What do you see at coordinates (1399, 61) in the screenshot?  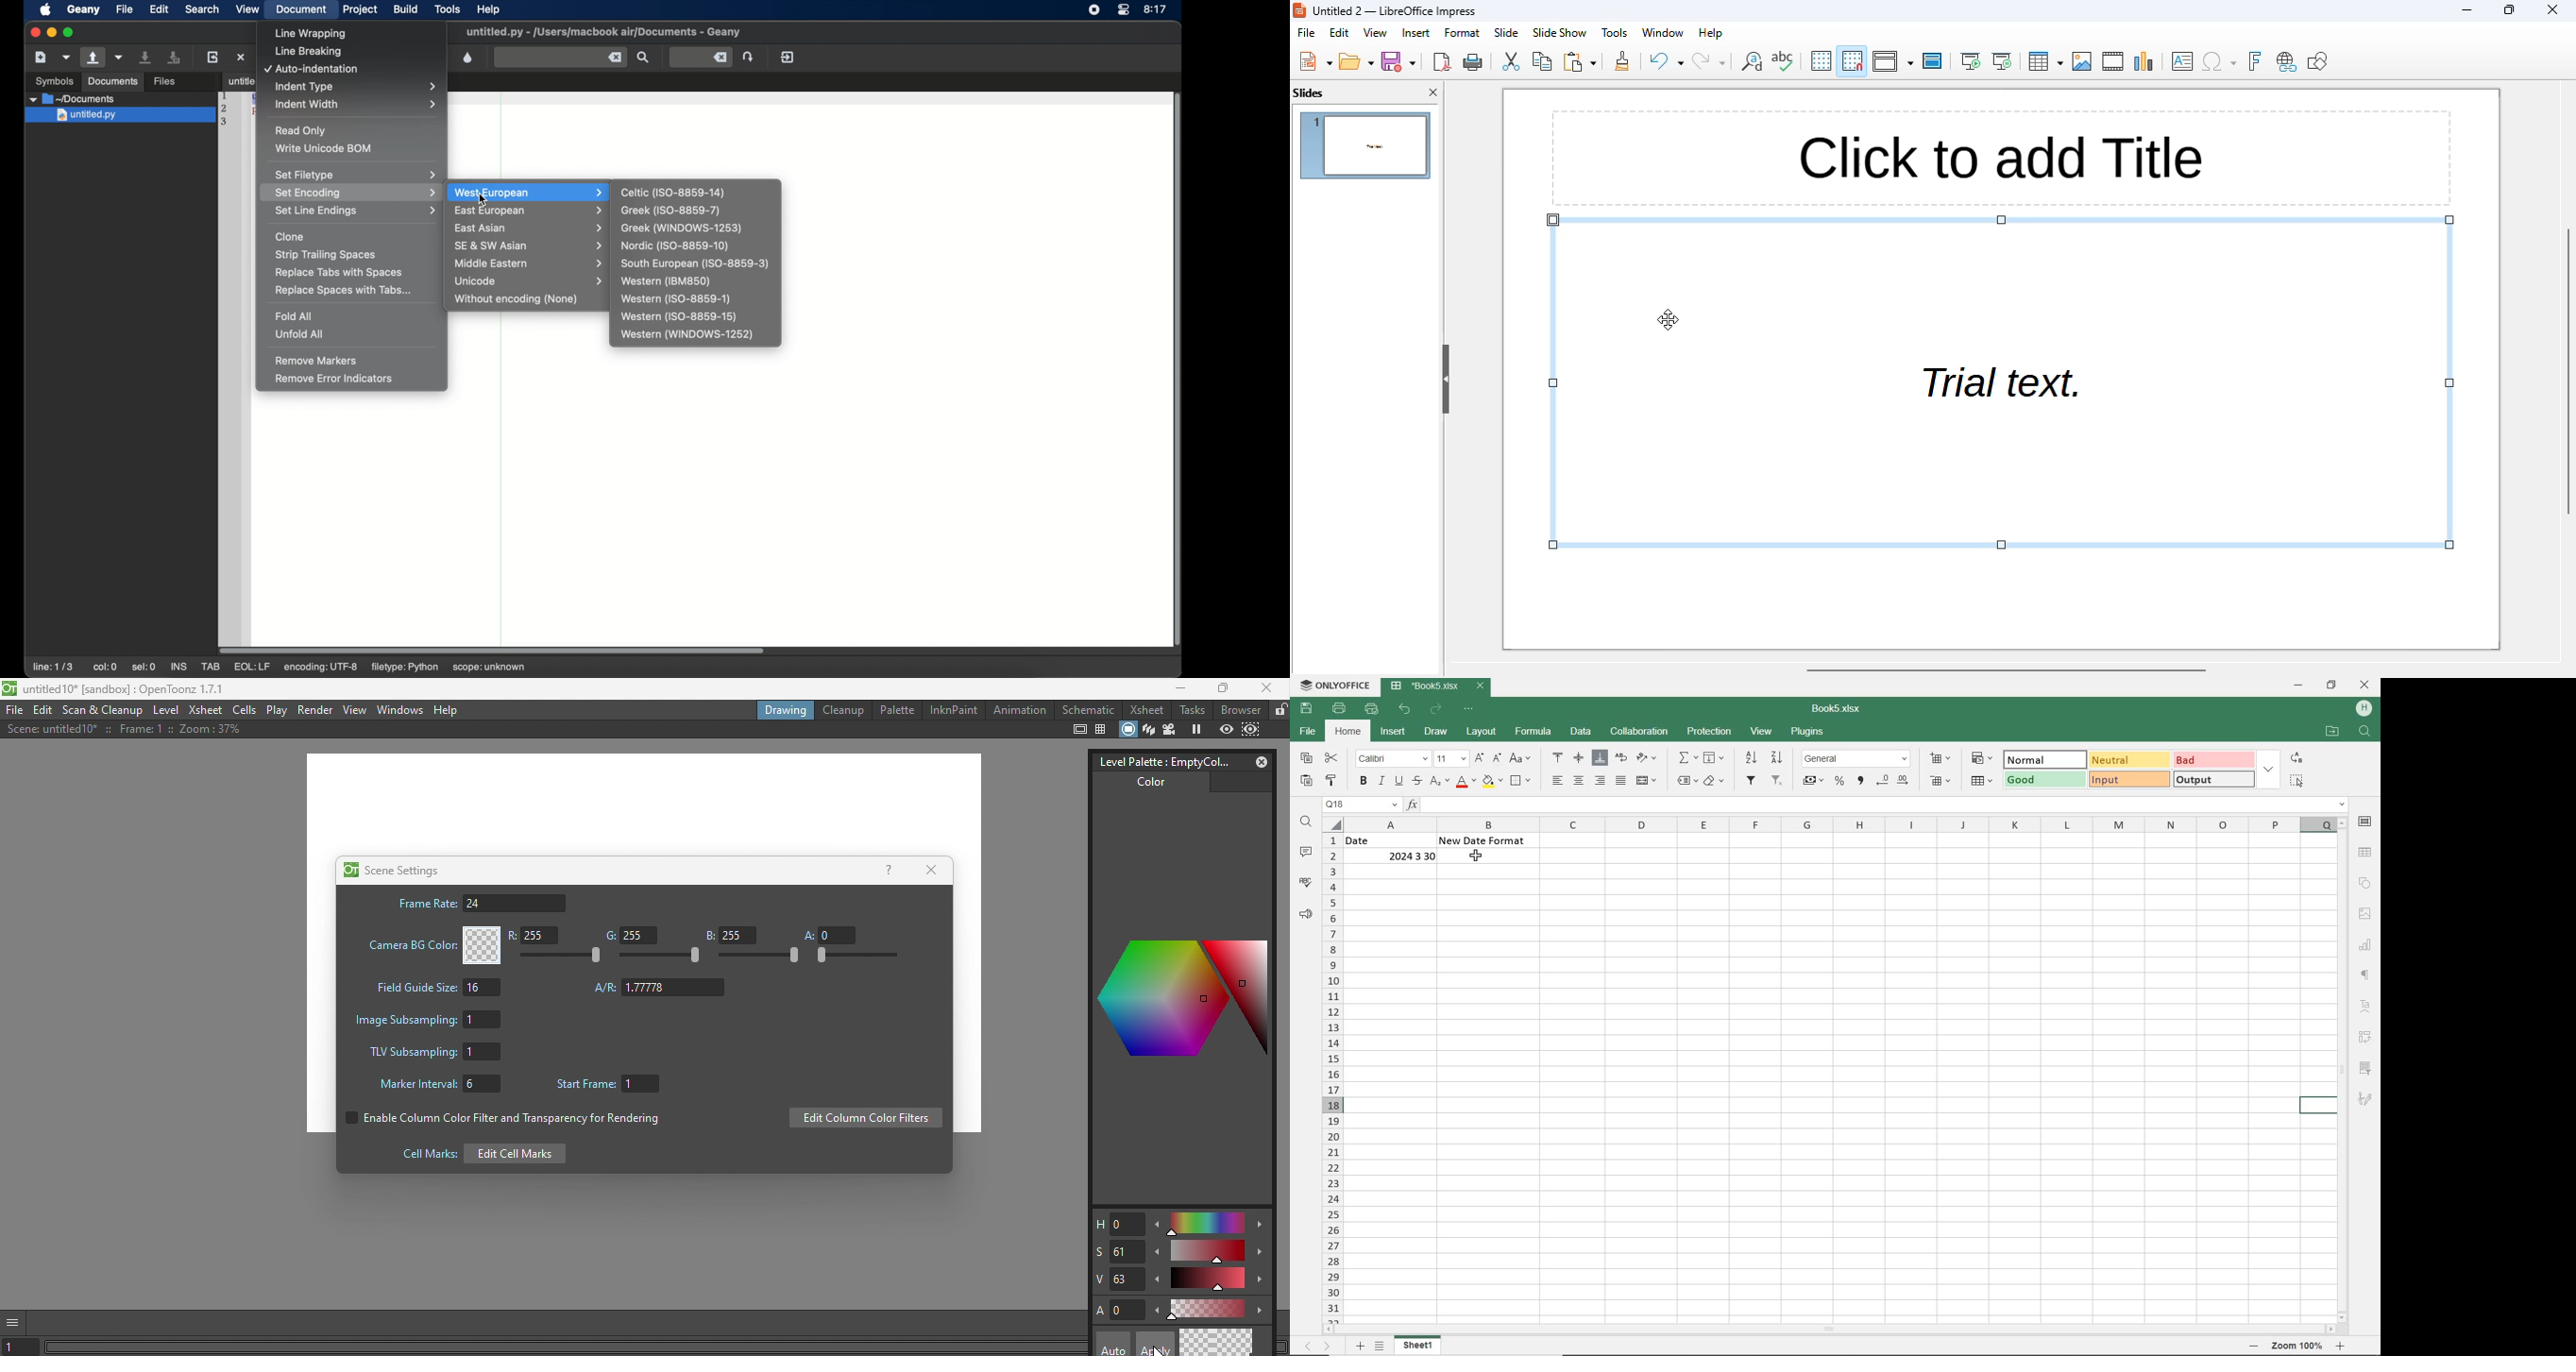 I see `save` at bounding box center [1399, 61].